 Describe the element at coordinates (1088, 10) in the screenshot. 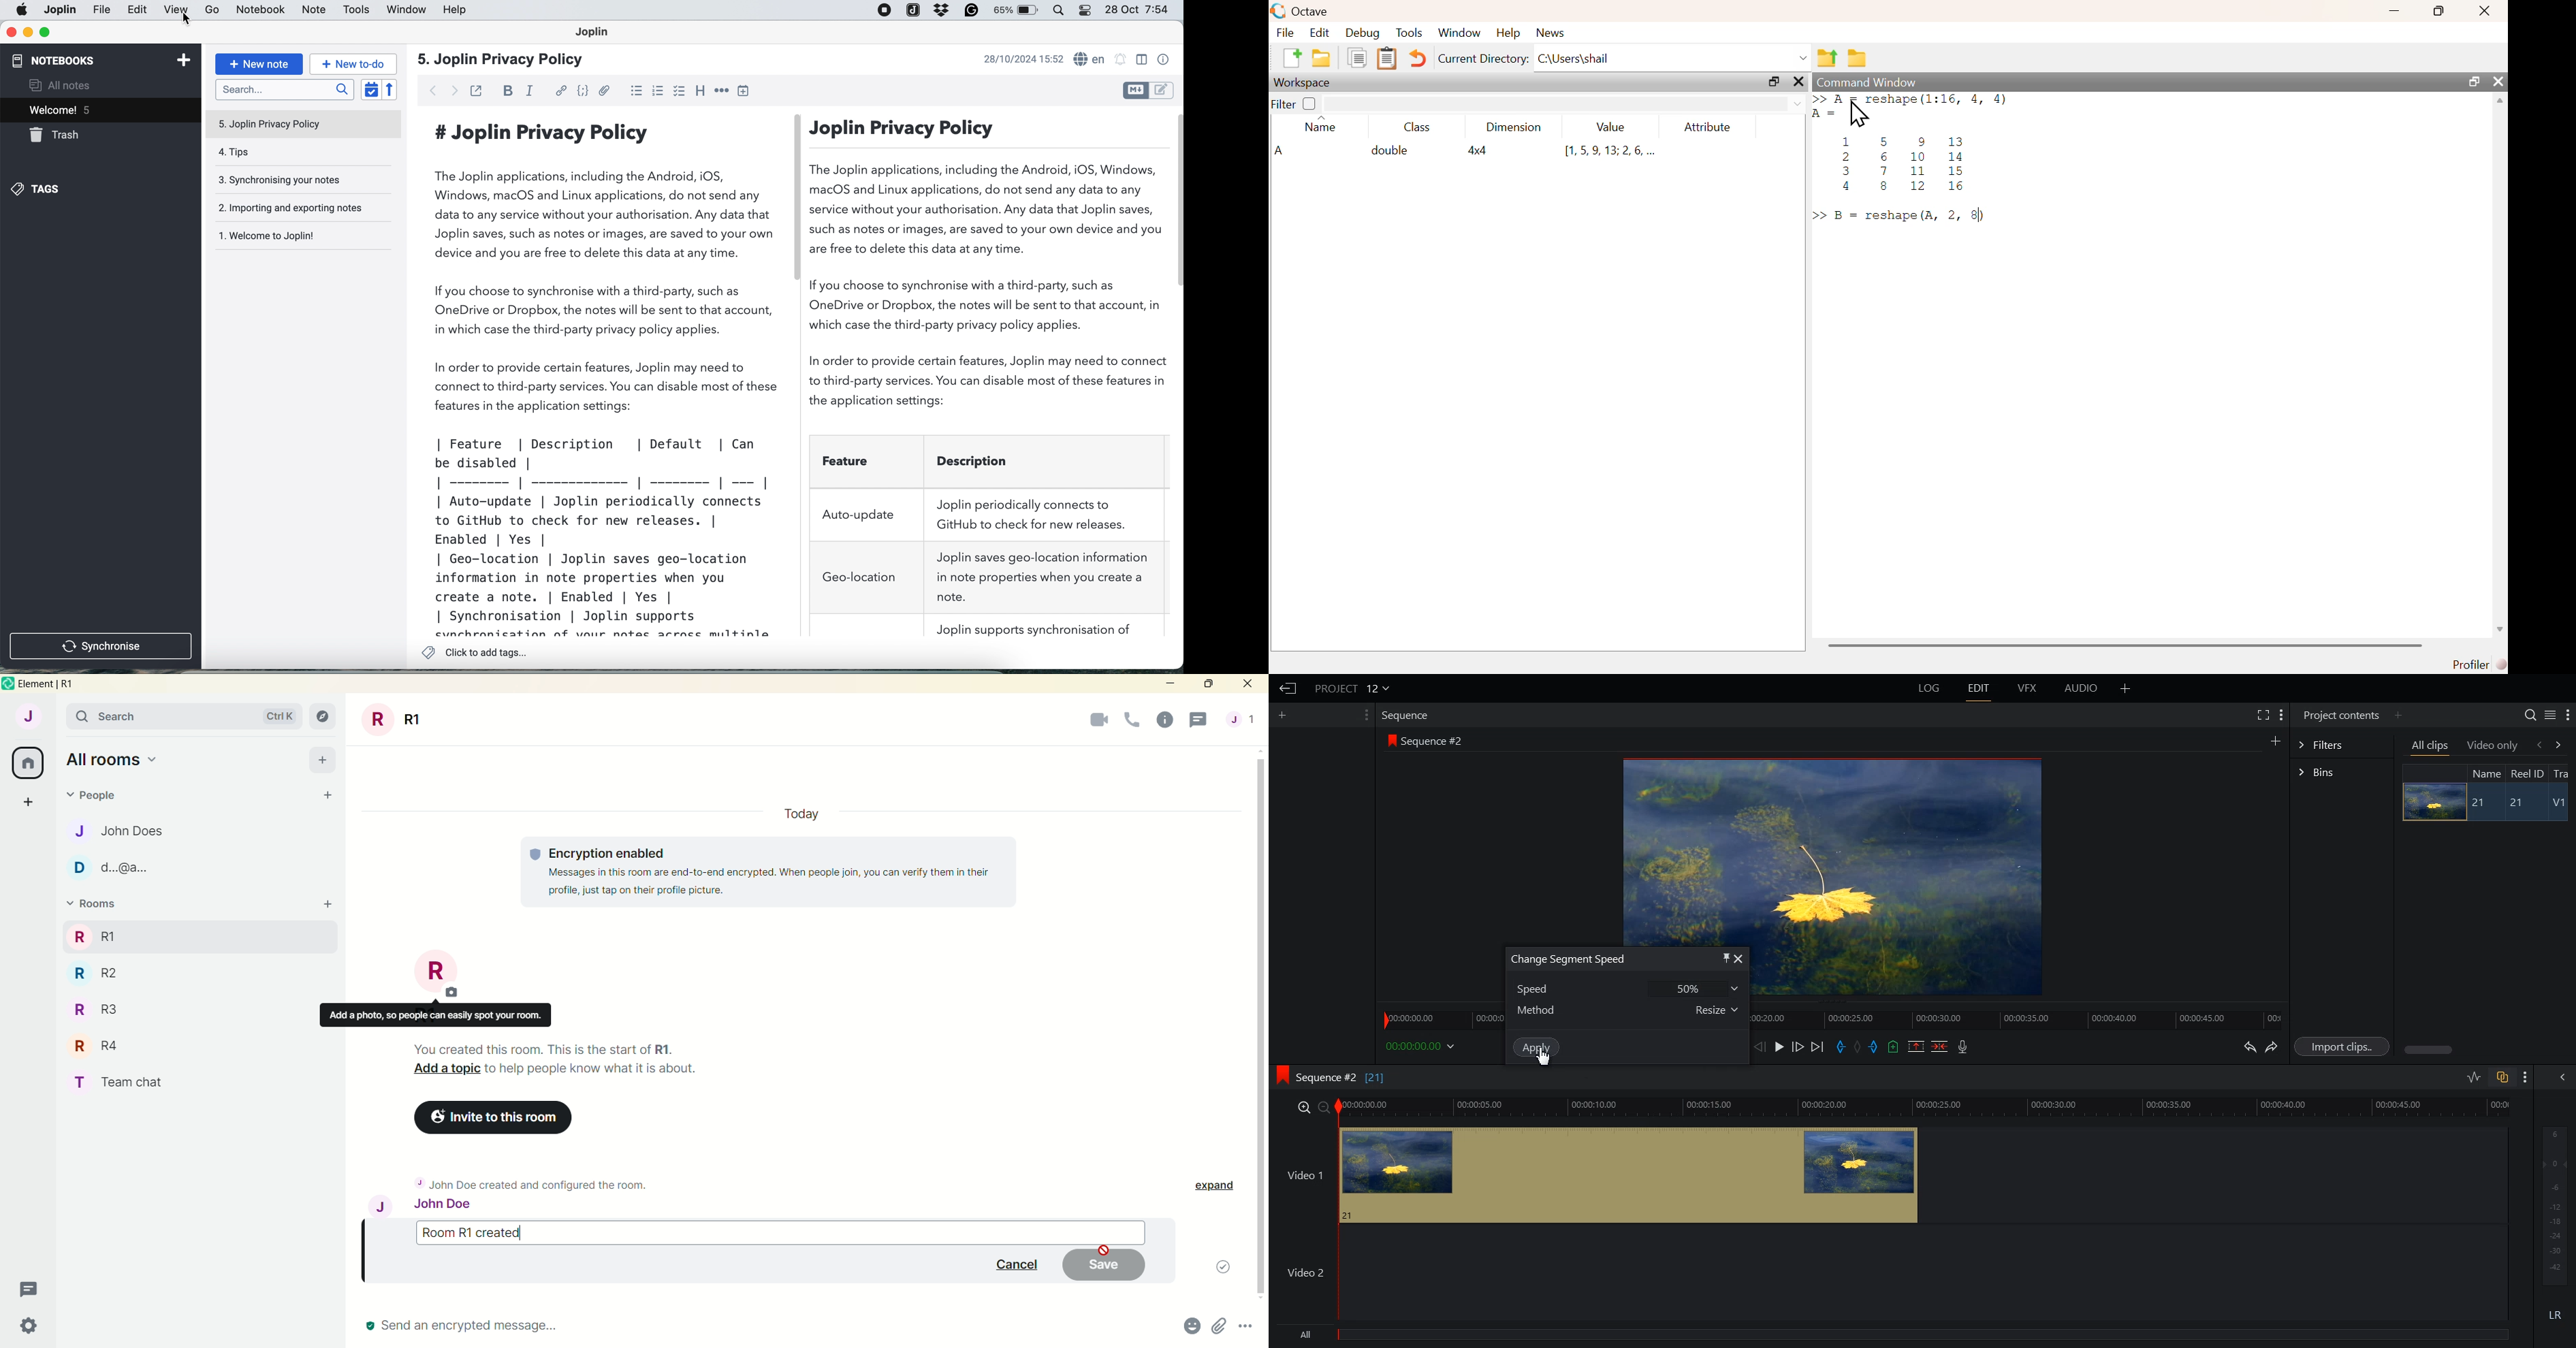

I see `control center` at that location.